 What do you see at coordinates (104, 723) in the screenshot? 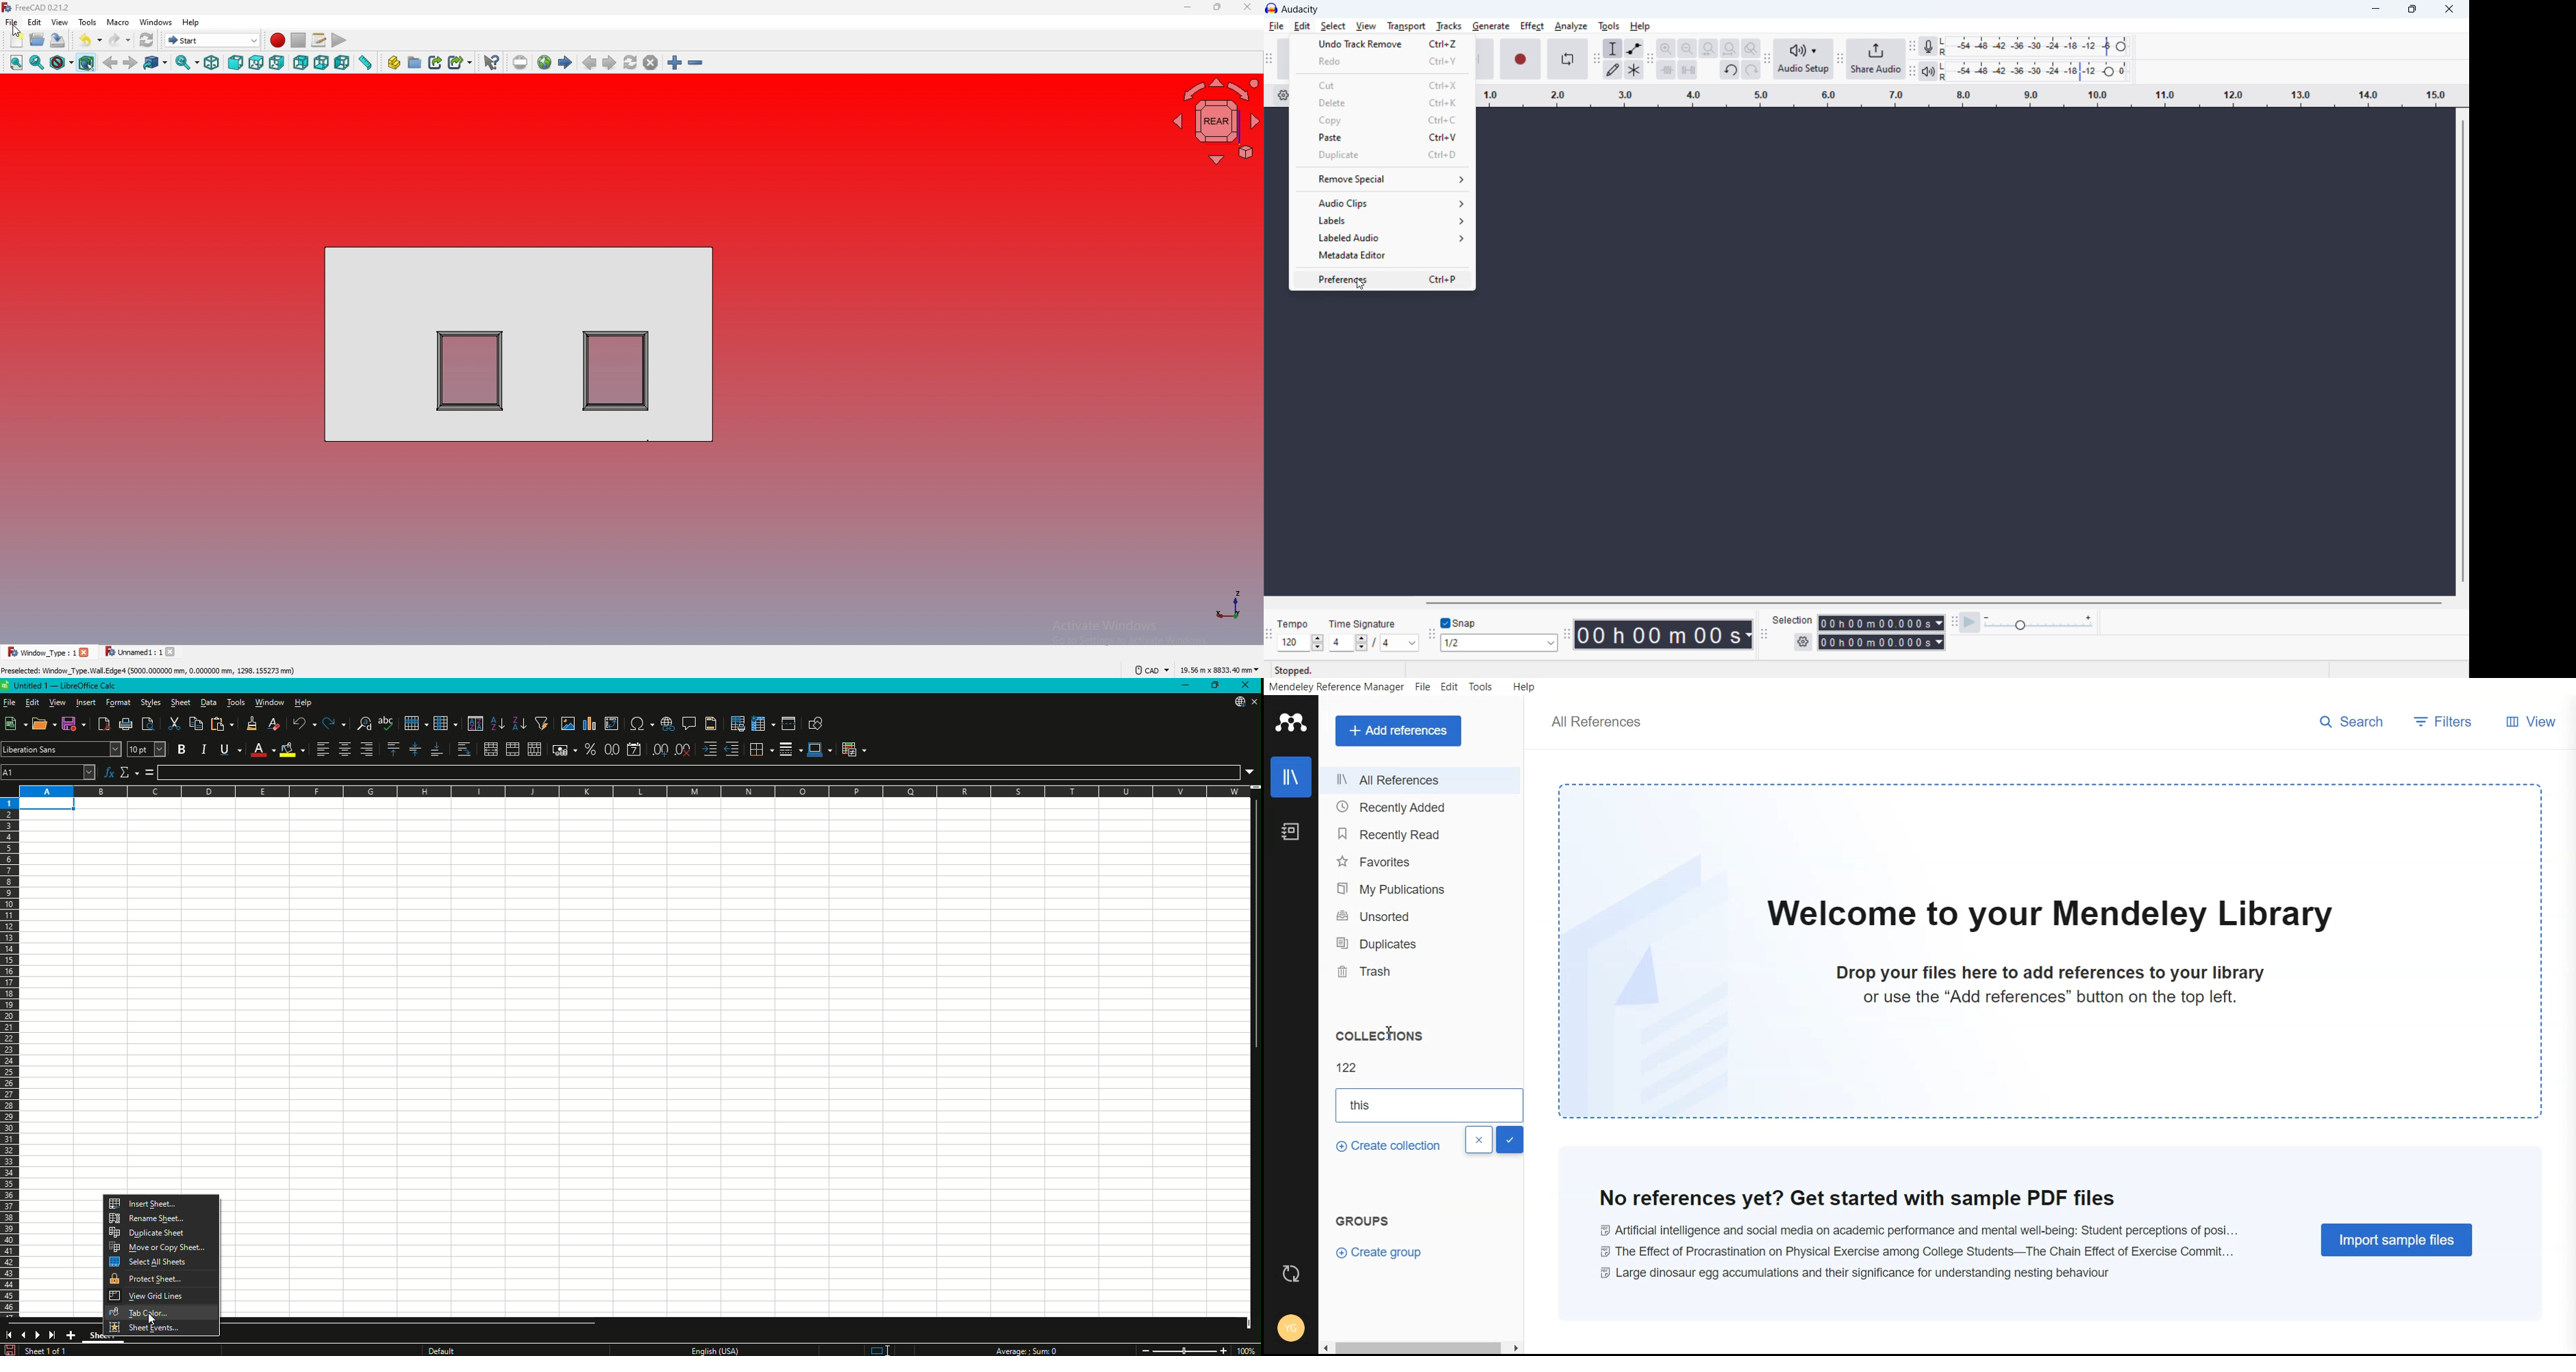
I see `Export Directly as PDF` at bounding box center [104, 723].